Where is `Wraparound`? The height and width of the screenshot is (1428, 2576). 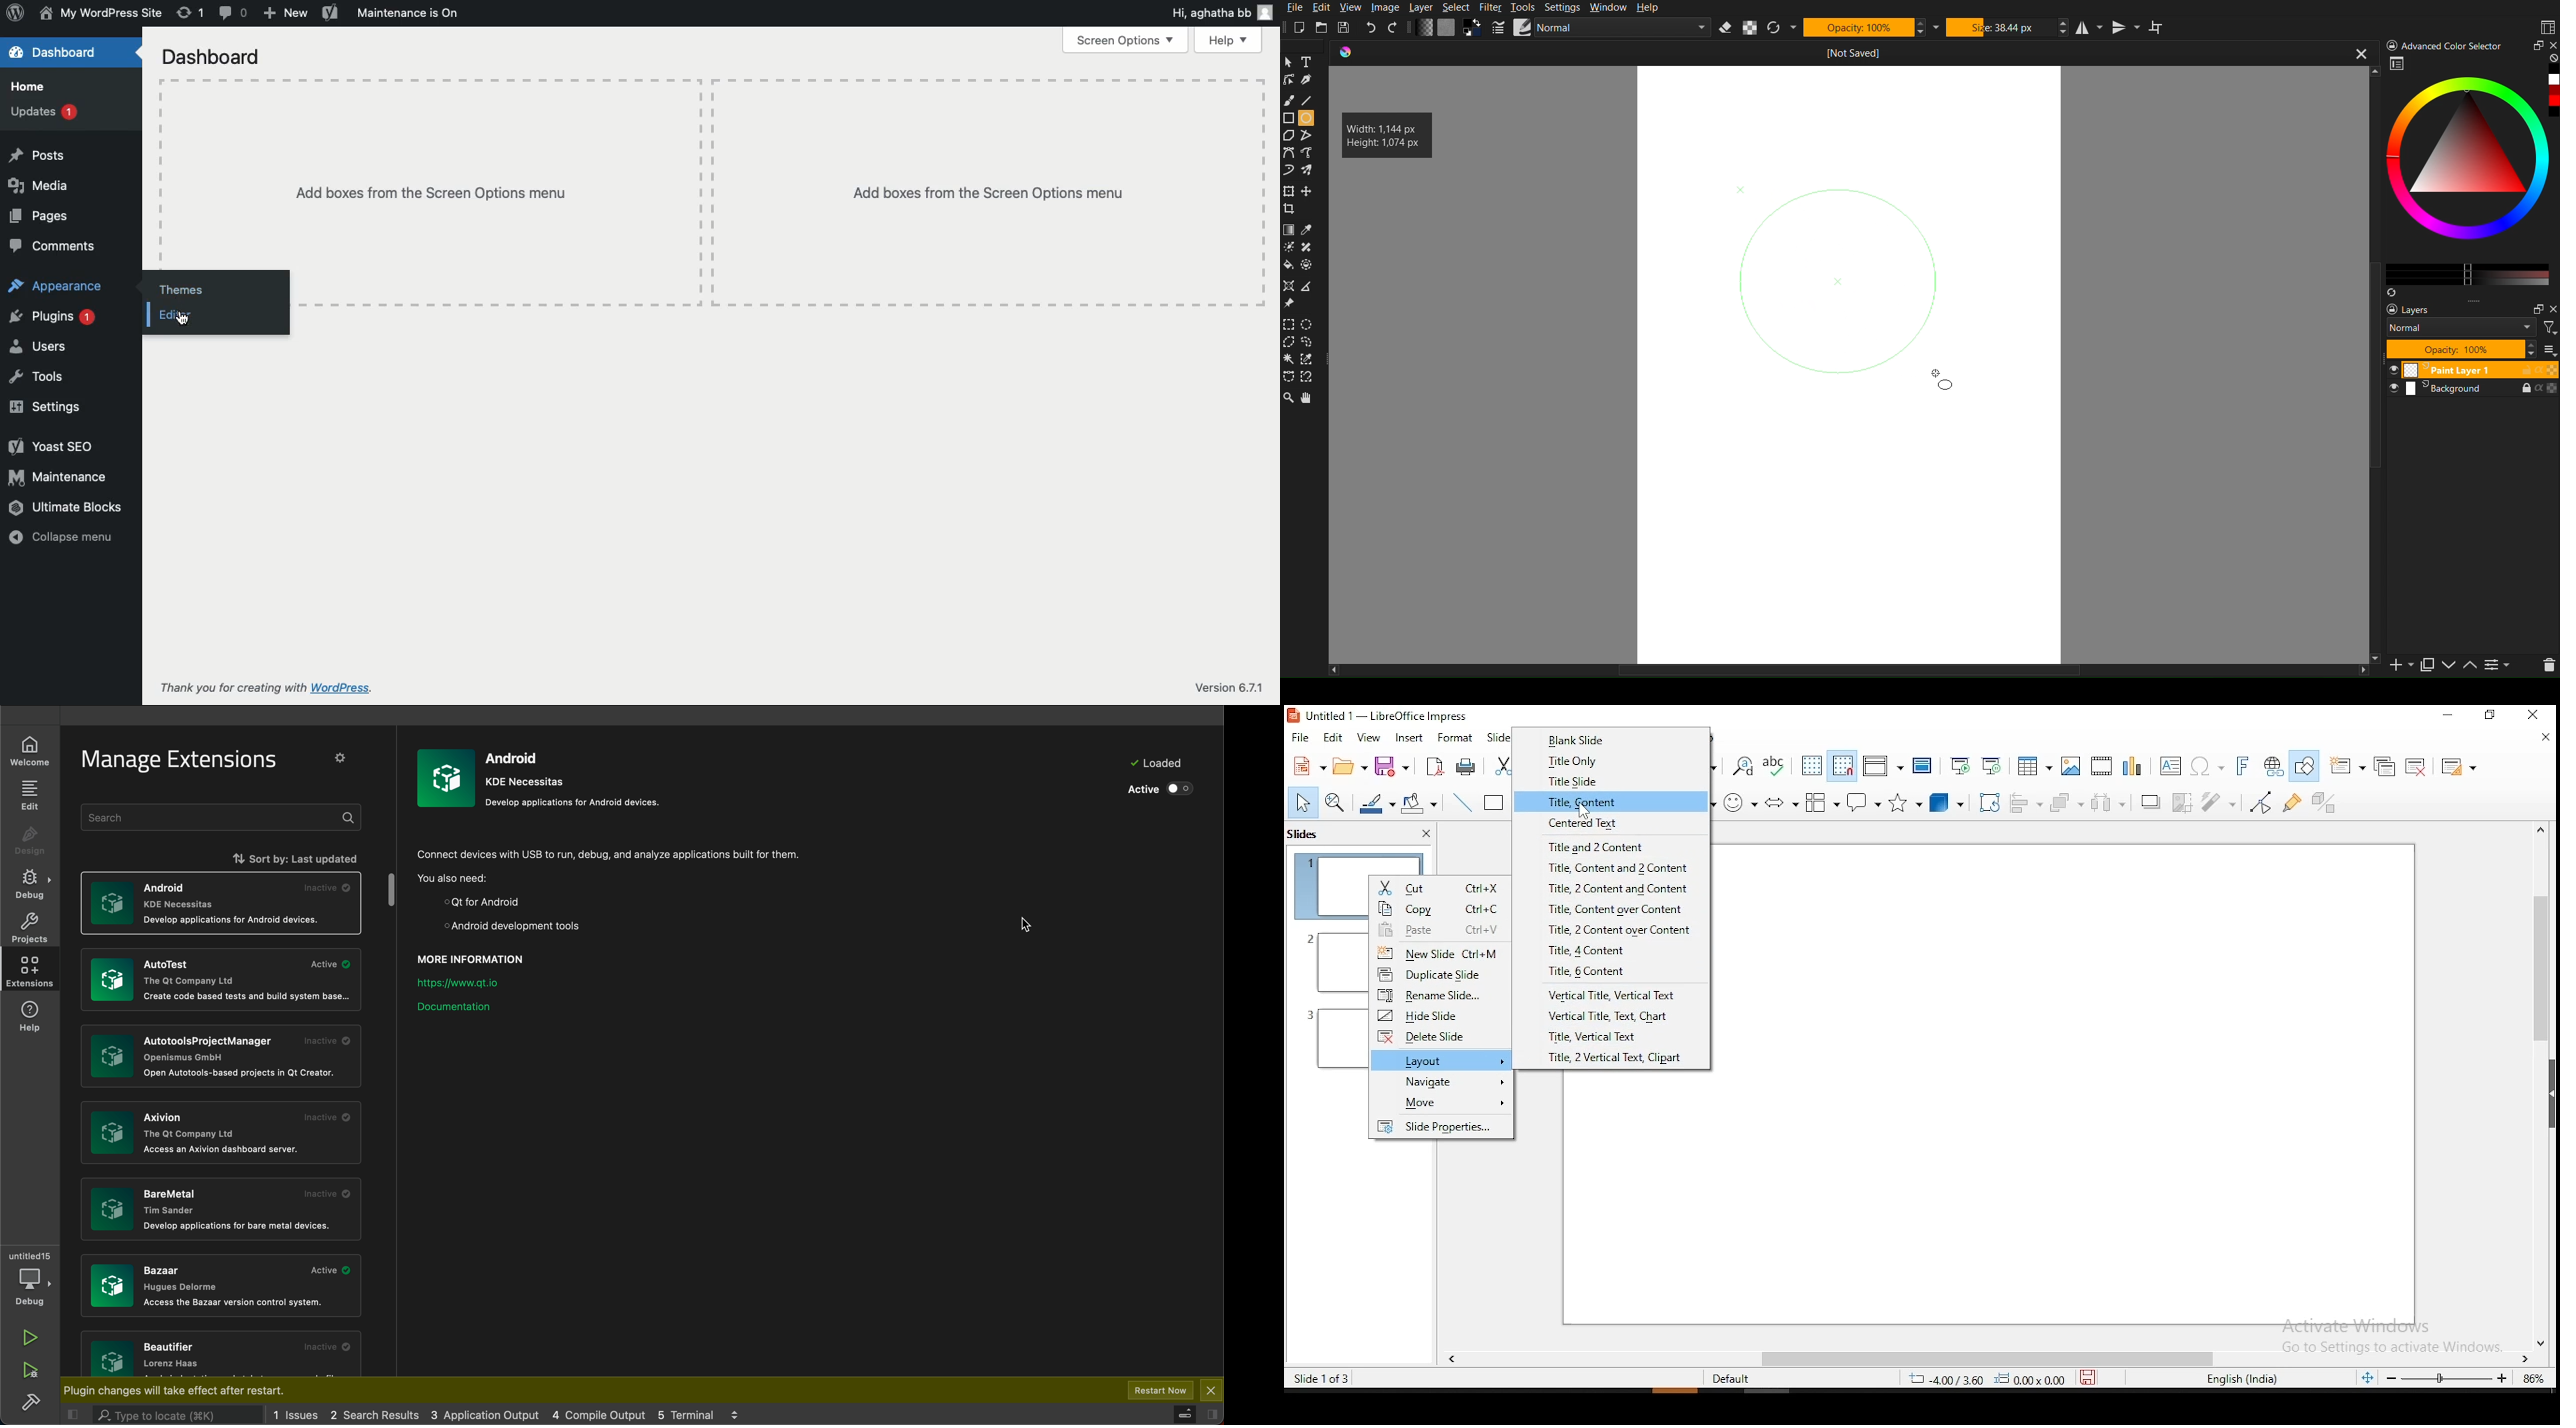 Wraparound is located at coordinates (2161, 26).